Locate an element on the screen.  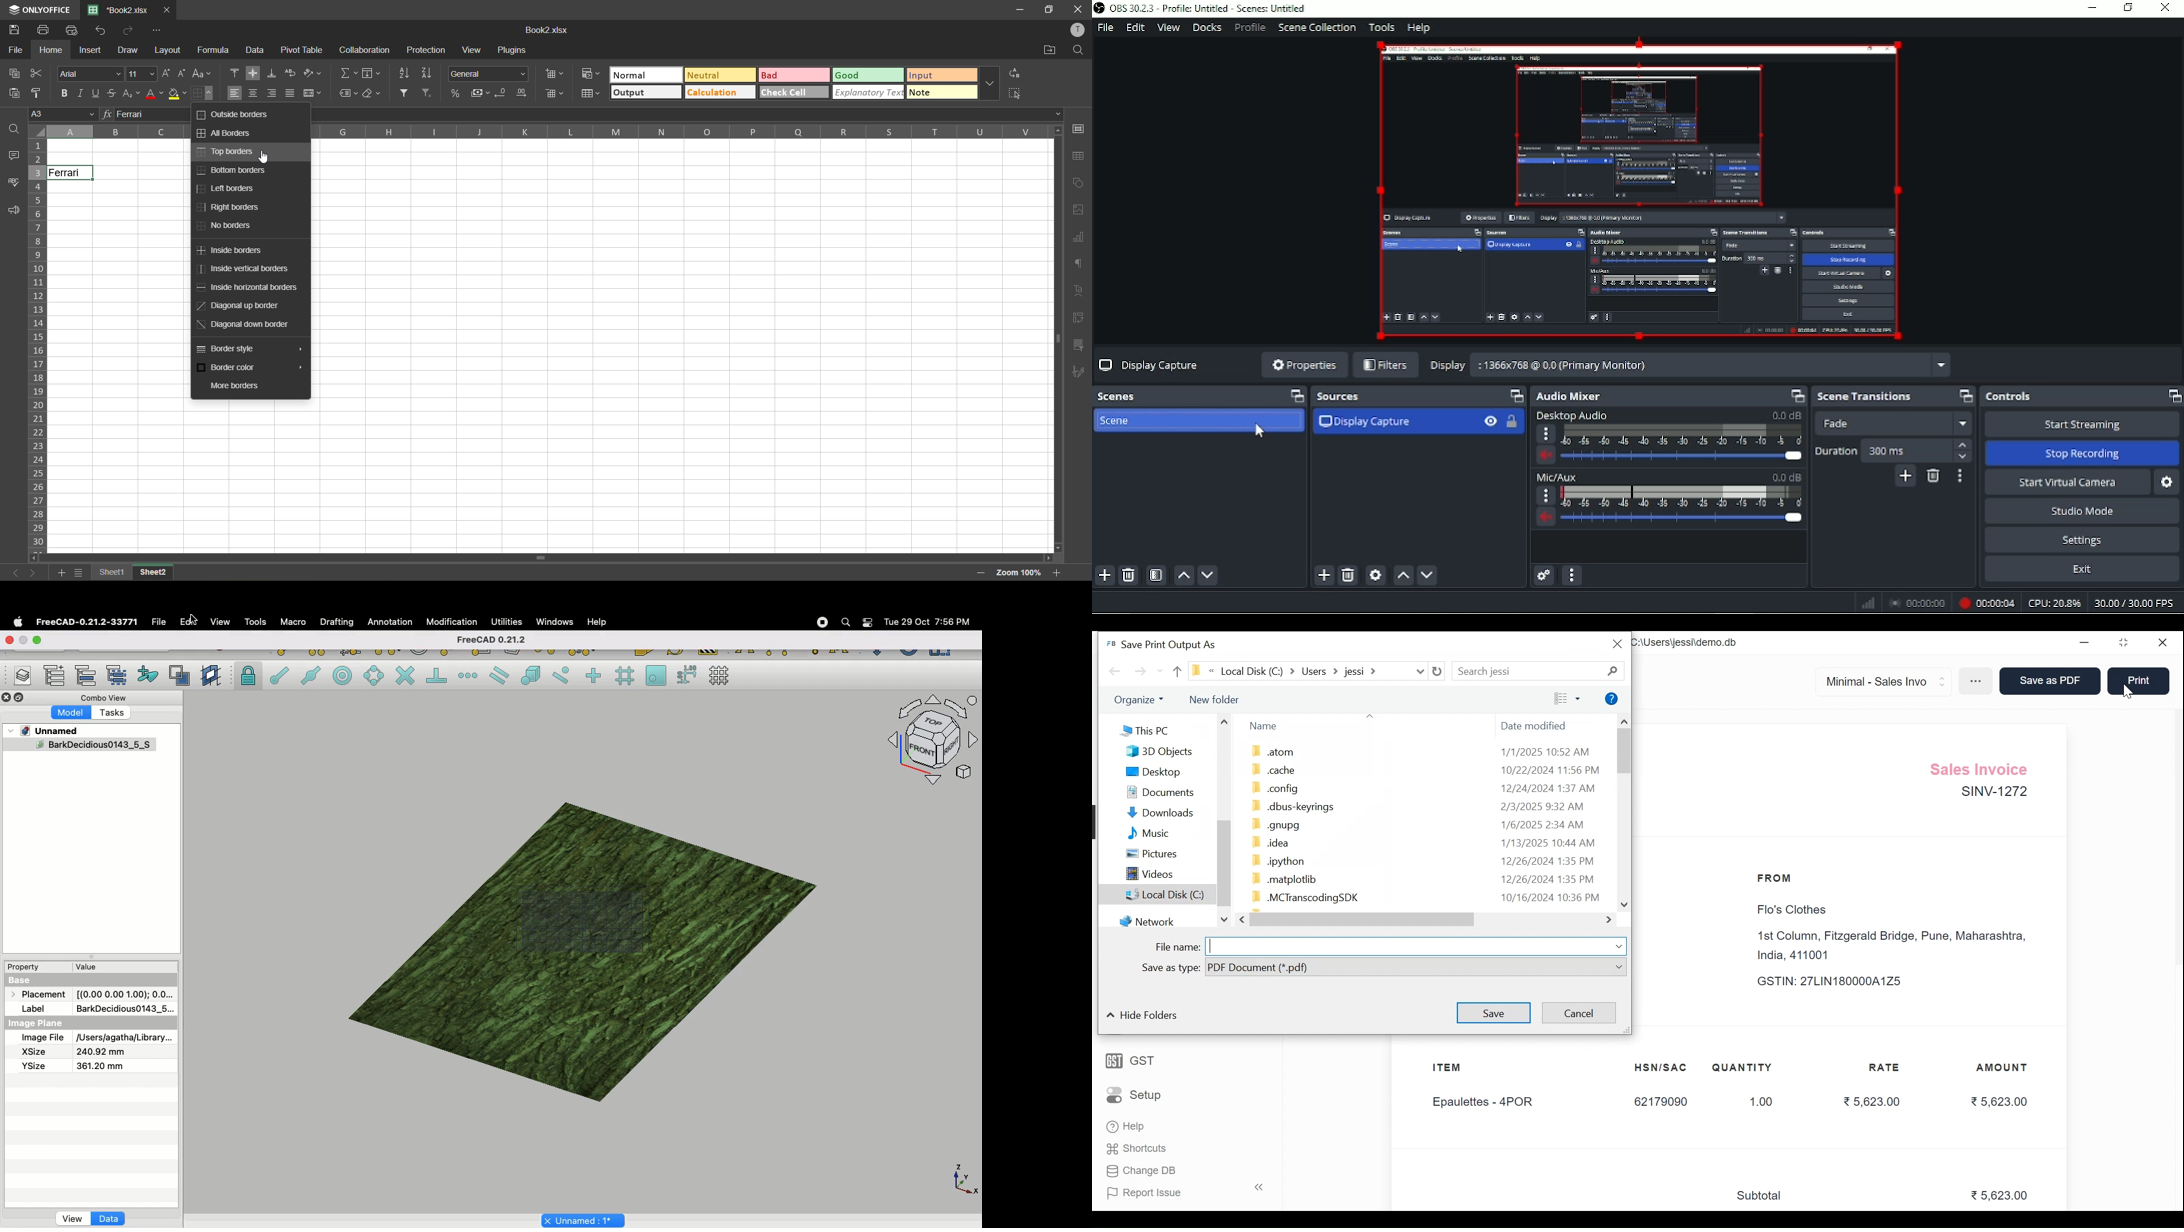
percent is located at coordinates (457, 93).